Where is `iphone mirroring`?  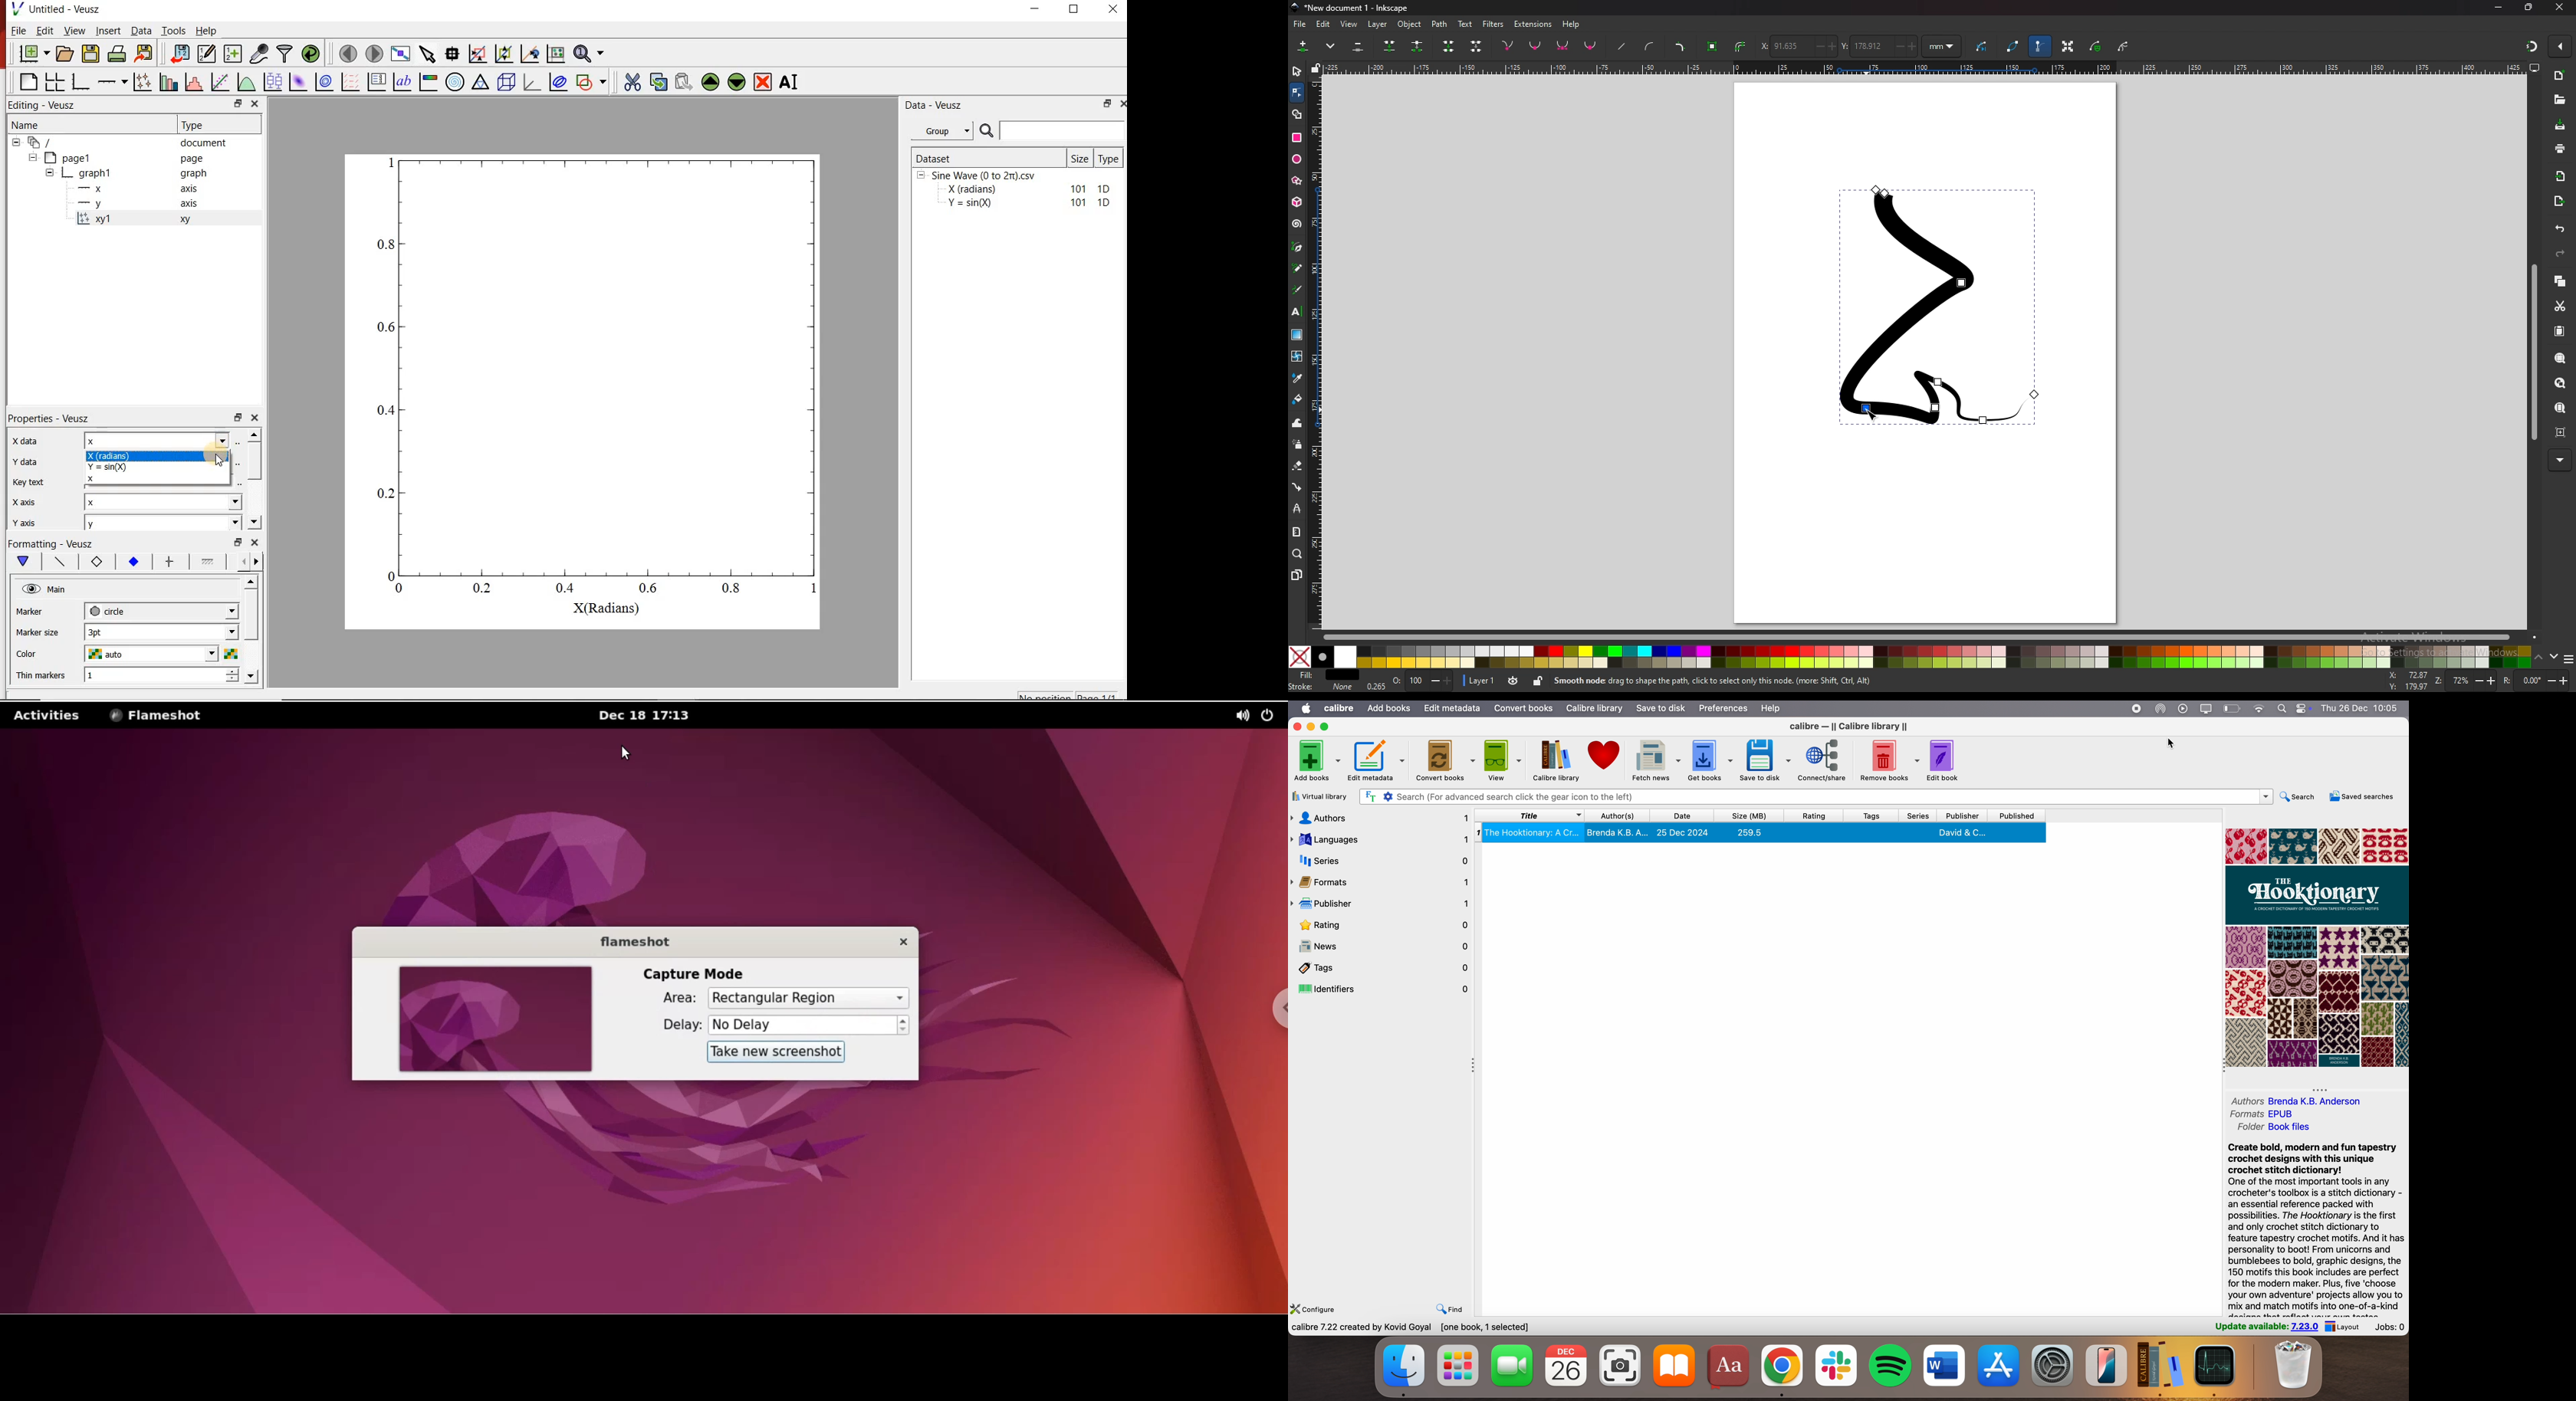
iphone mirroring is located at coordinates (2106, 1365).